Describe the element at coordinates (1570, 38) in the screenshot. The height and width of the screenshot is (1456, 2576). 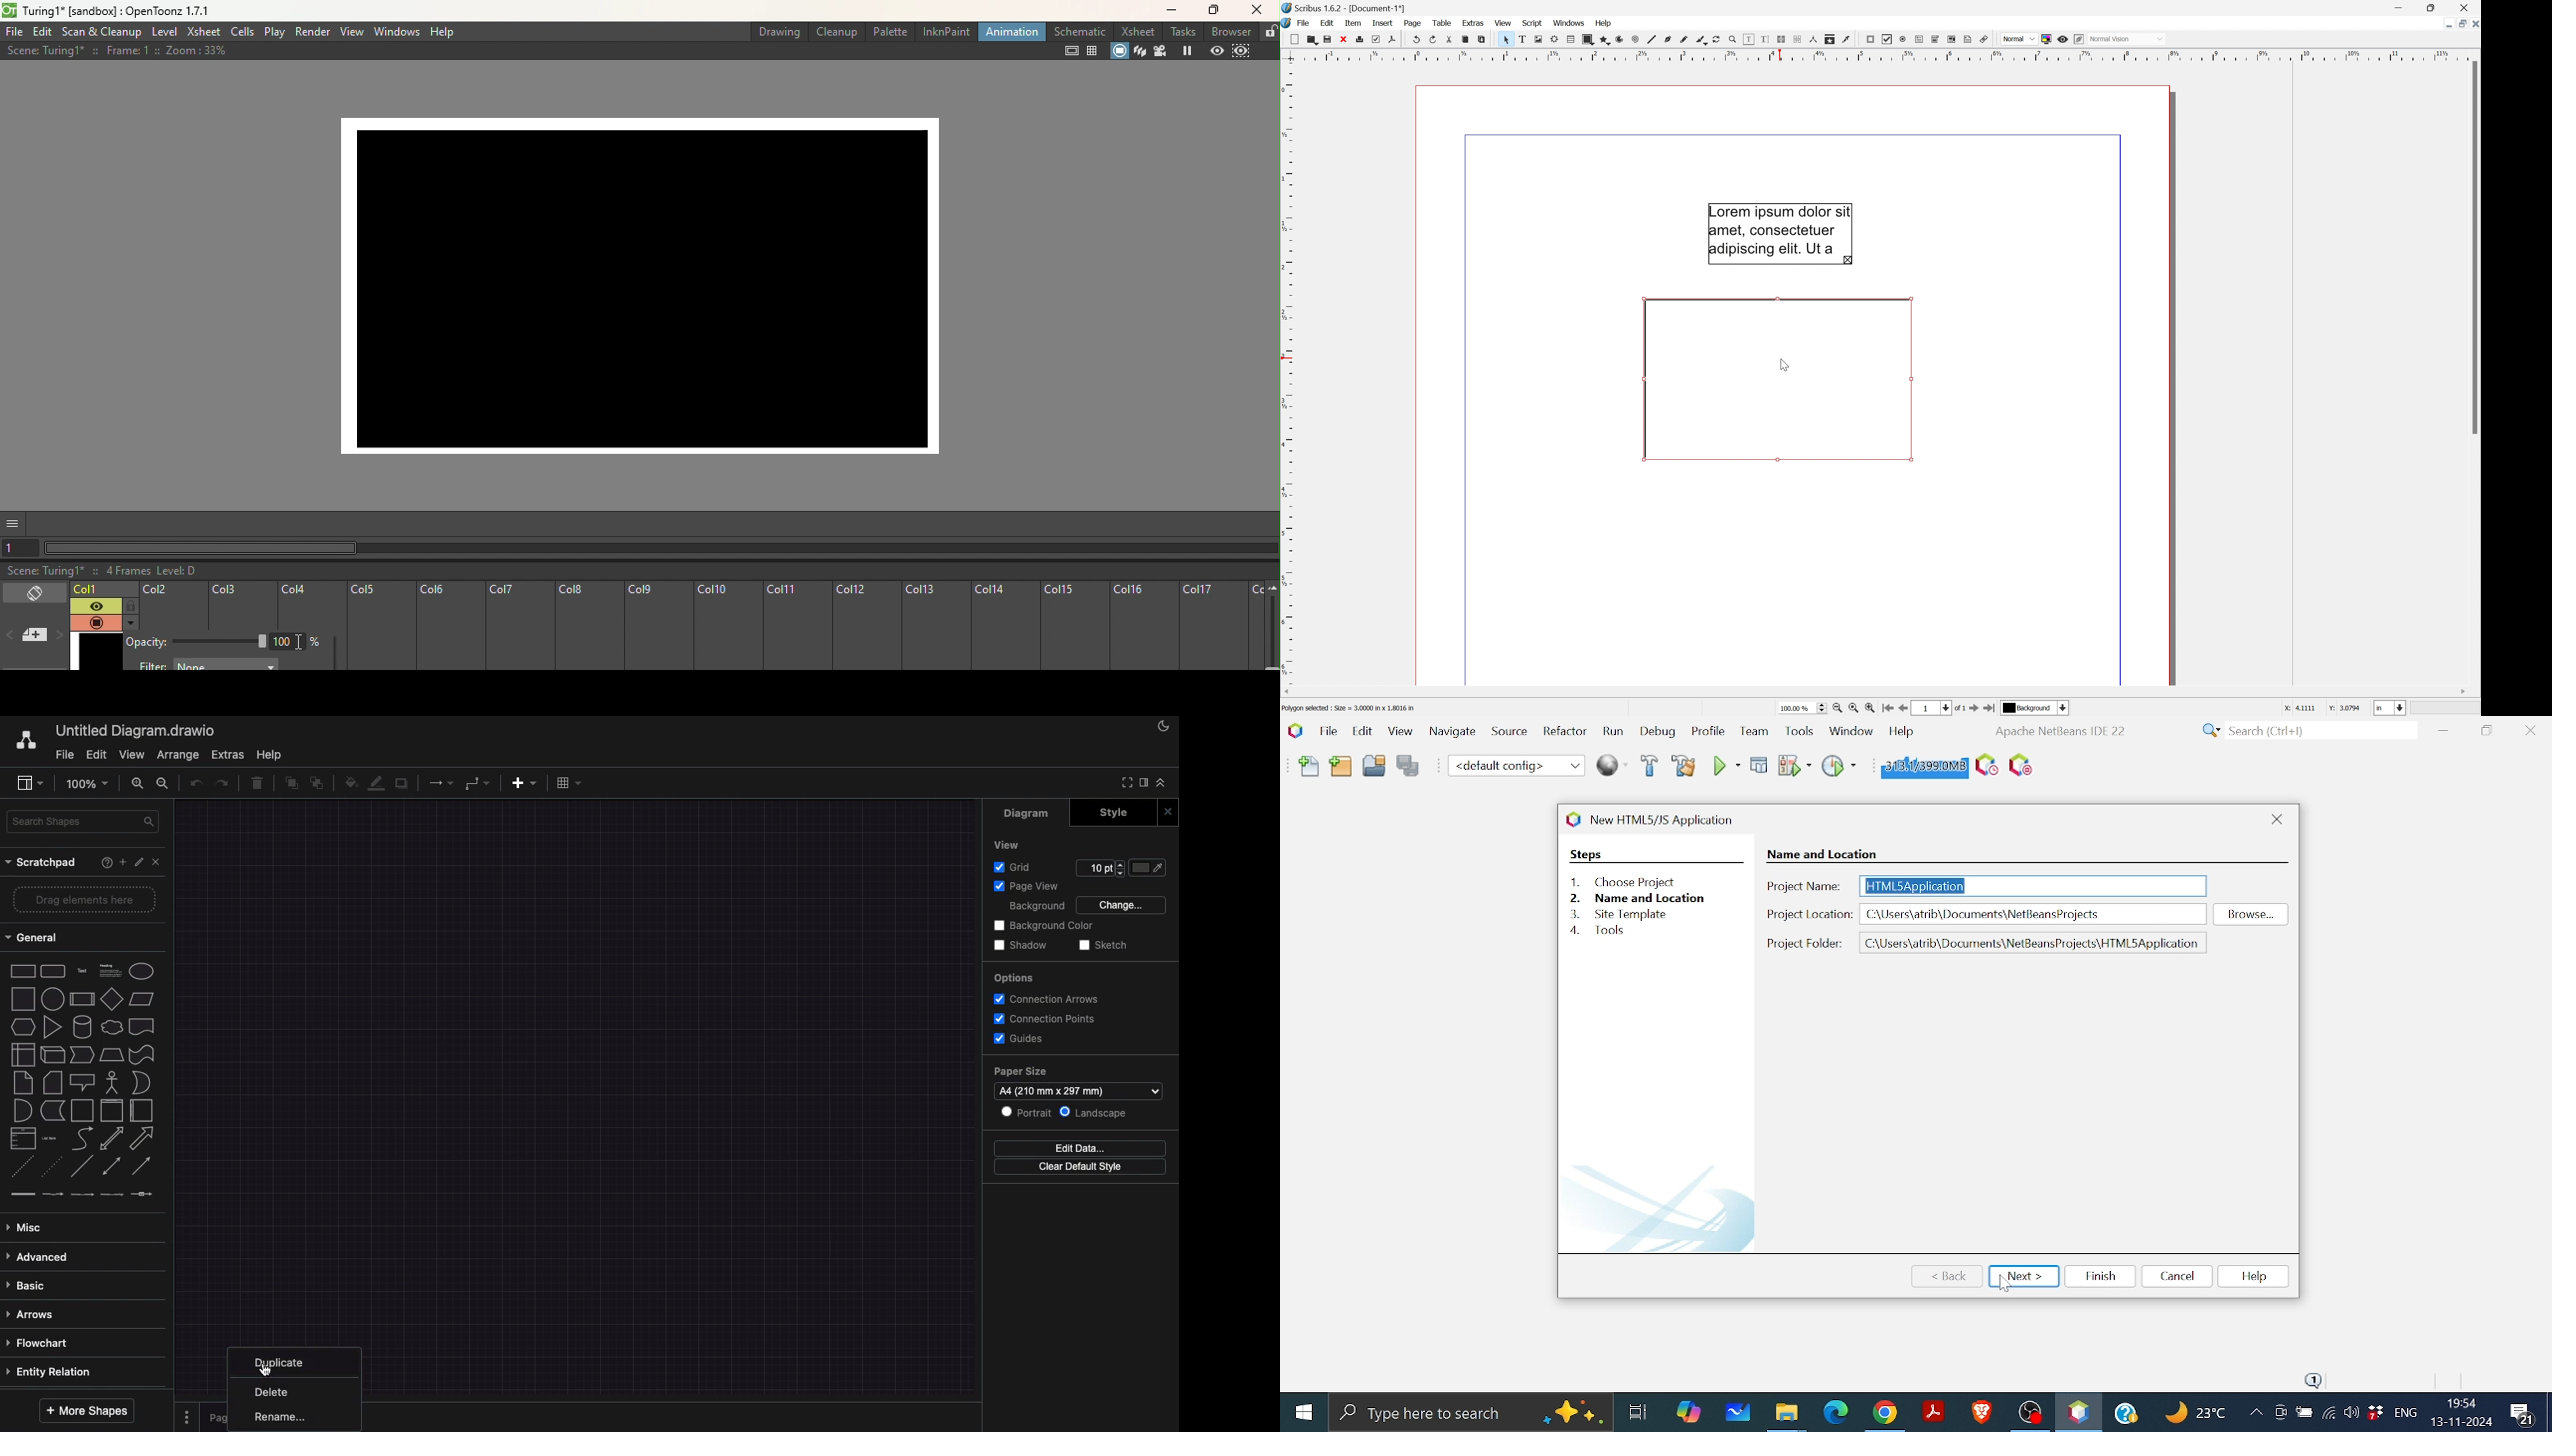
I see `Table` at that location.